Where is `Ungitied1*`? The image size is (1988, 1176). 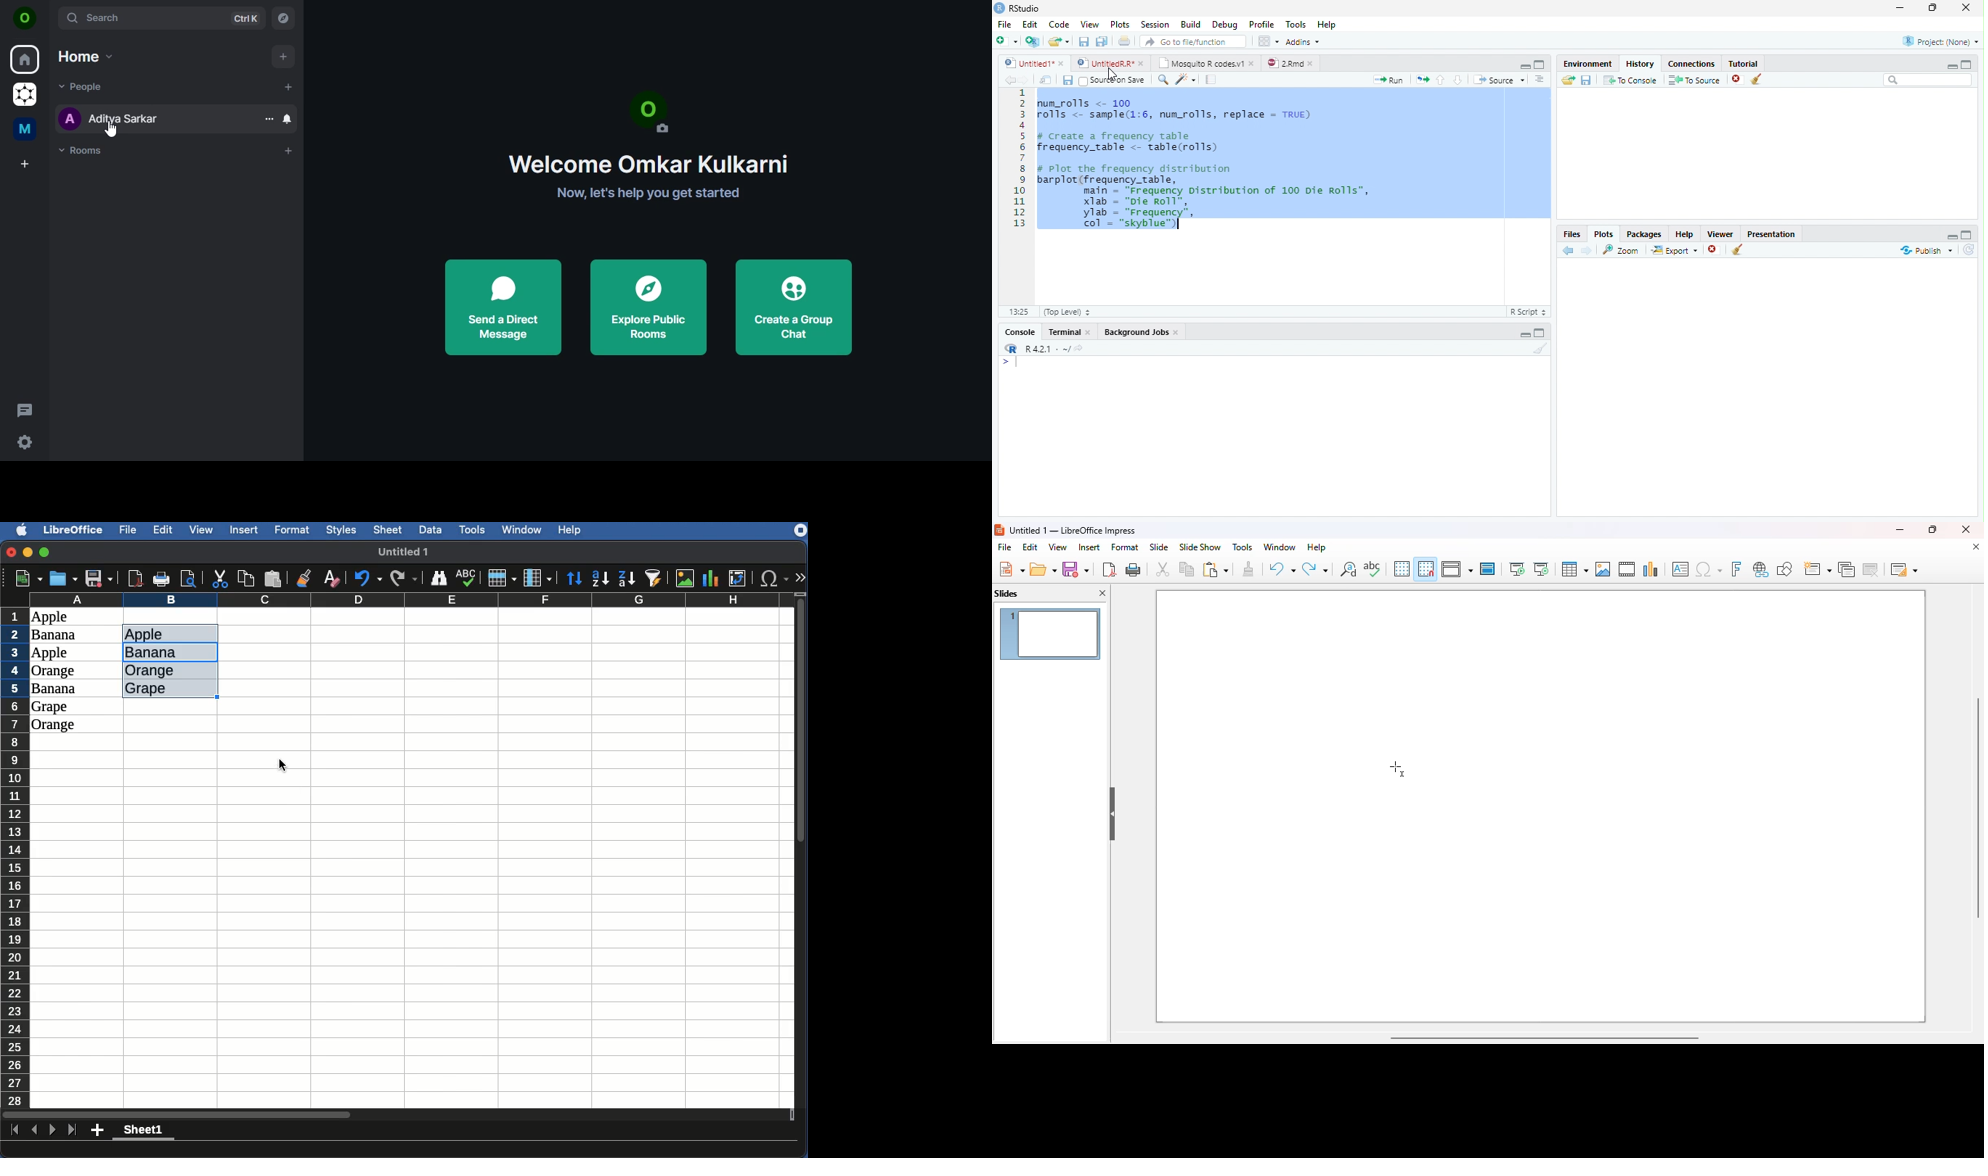 Ungitied1* is located at coordinates (1033, 63).